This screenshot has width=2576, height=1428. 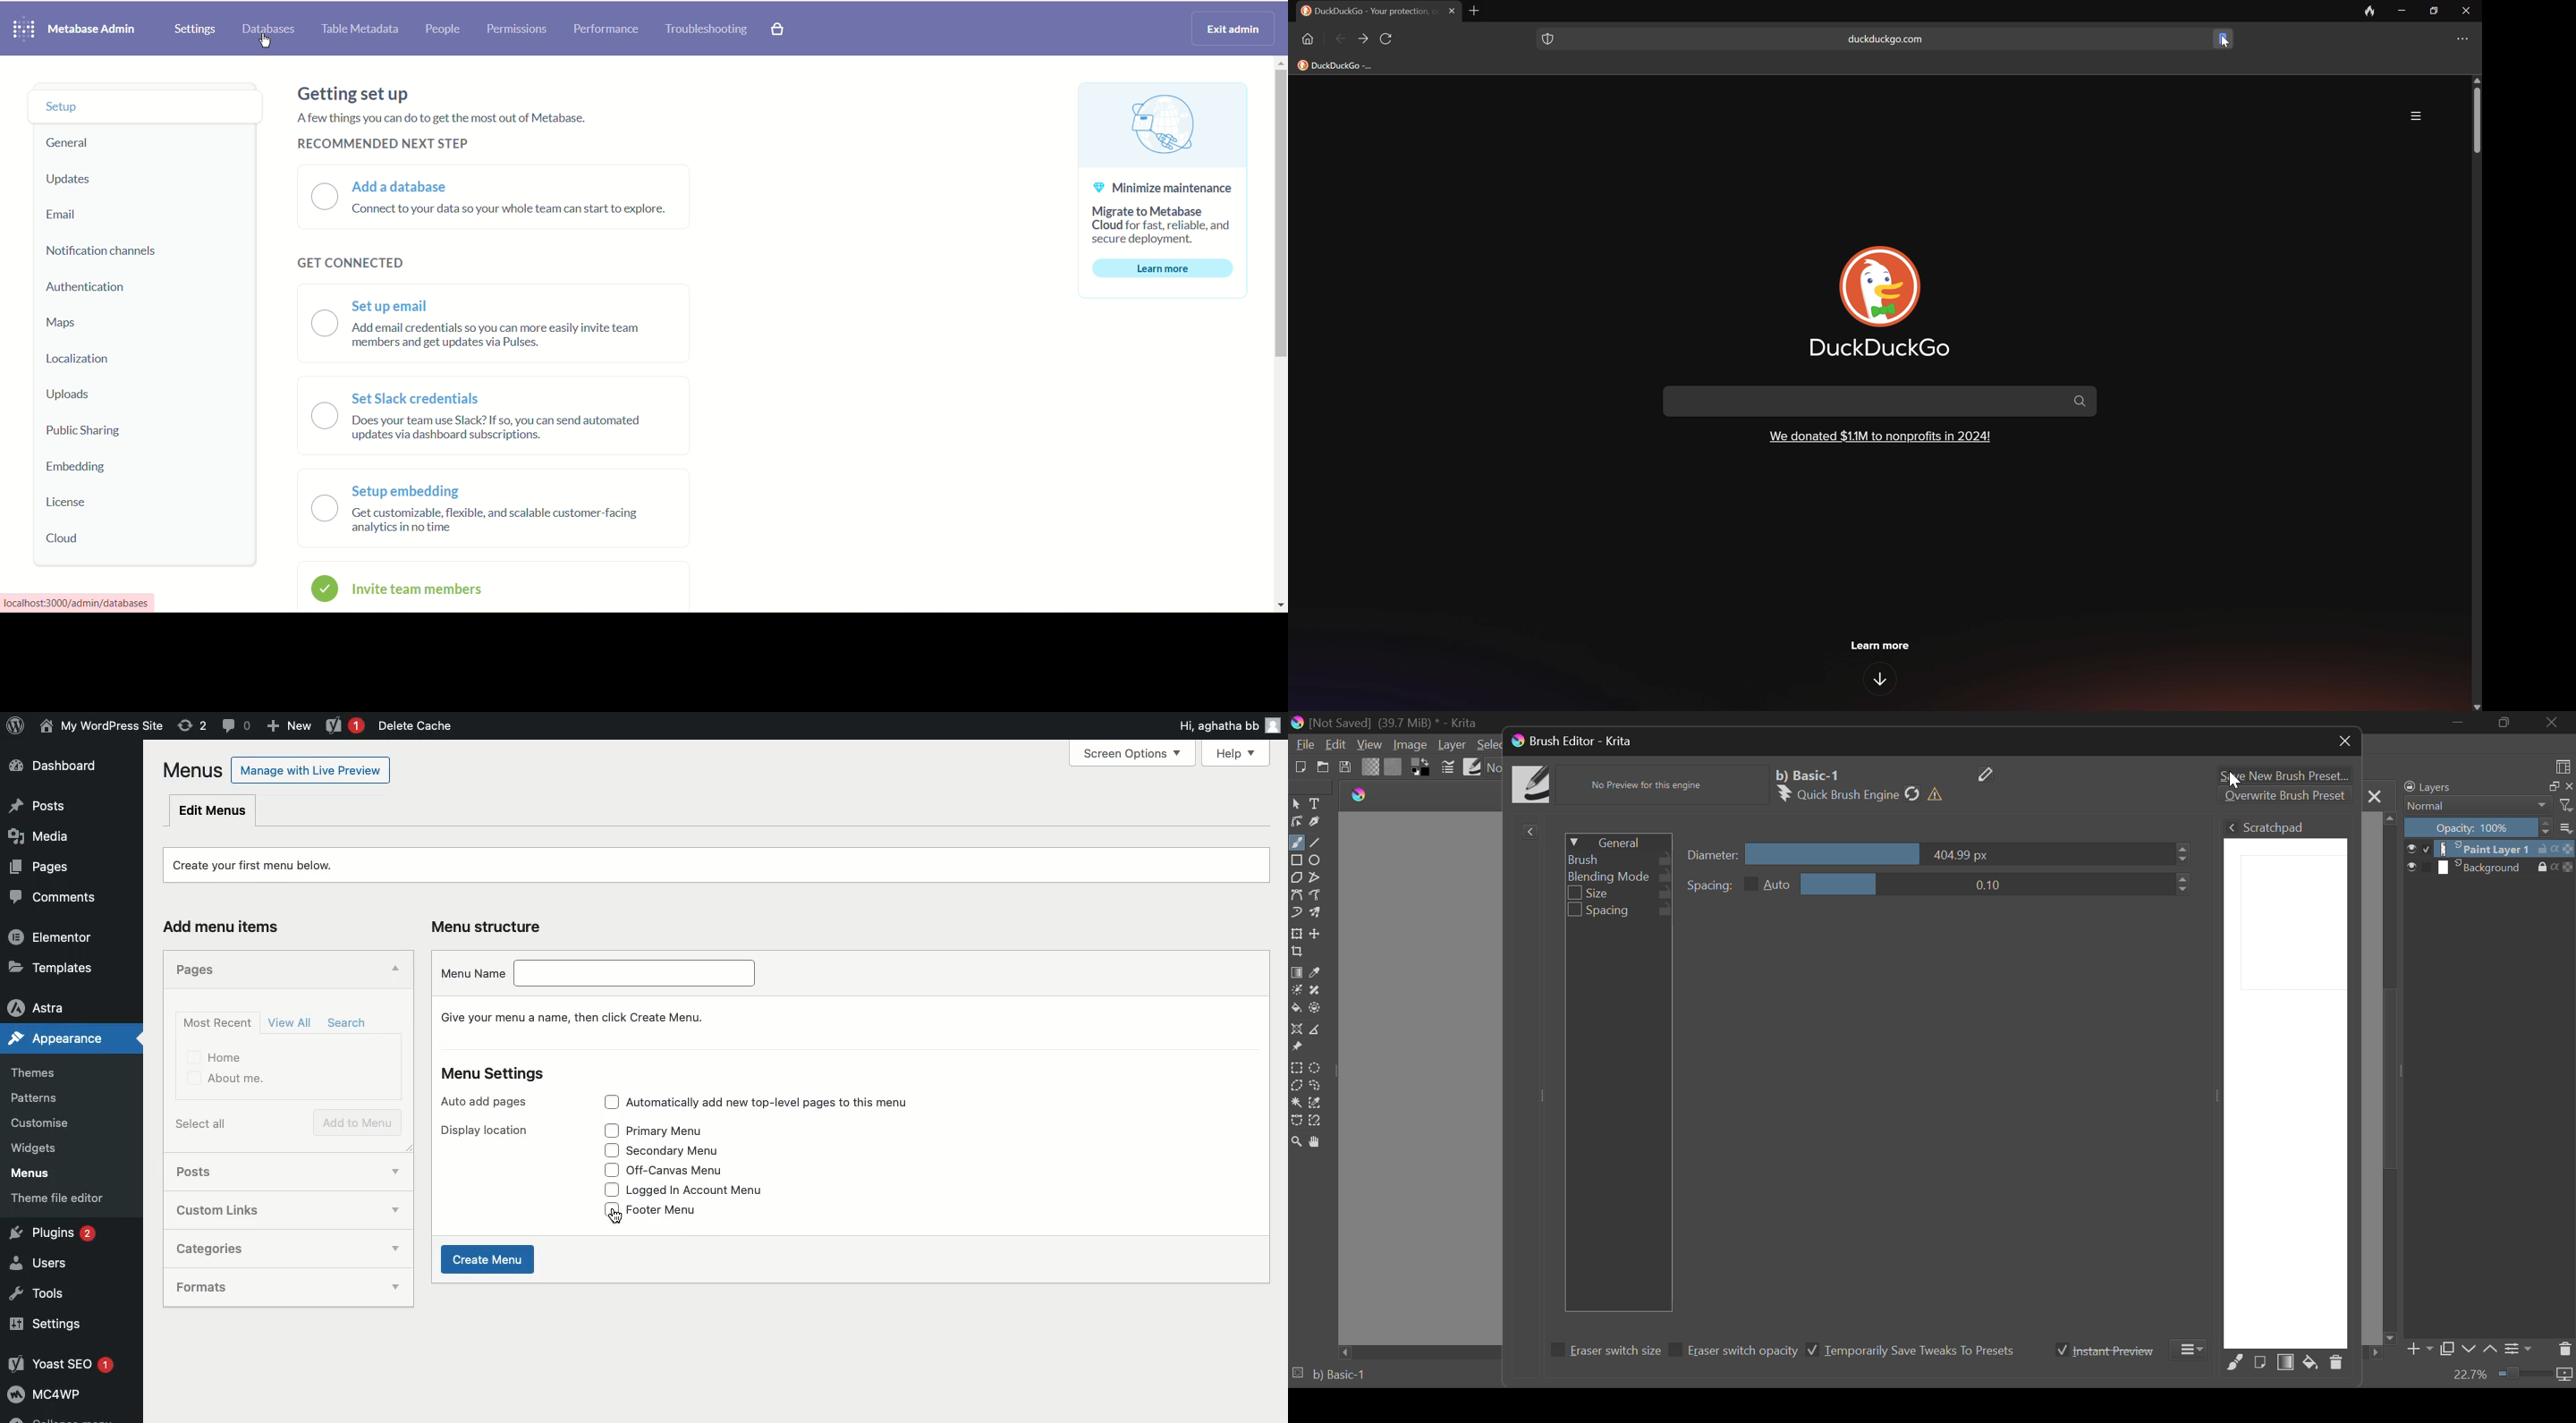 I want to click on Smart Patch Tool, so click(x=1316, y=989).